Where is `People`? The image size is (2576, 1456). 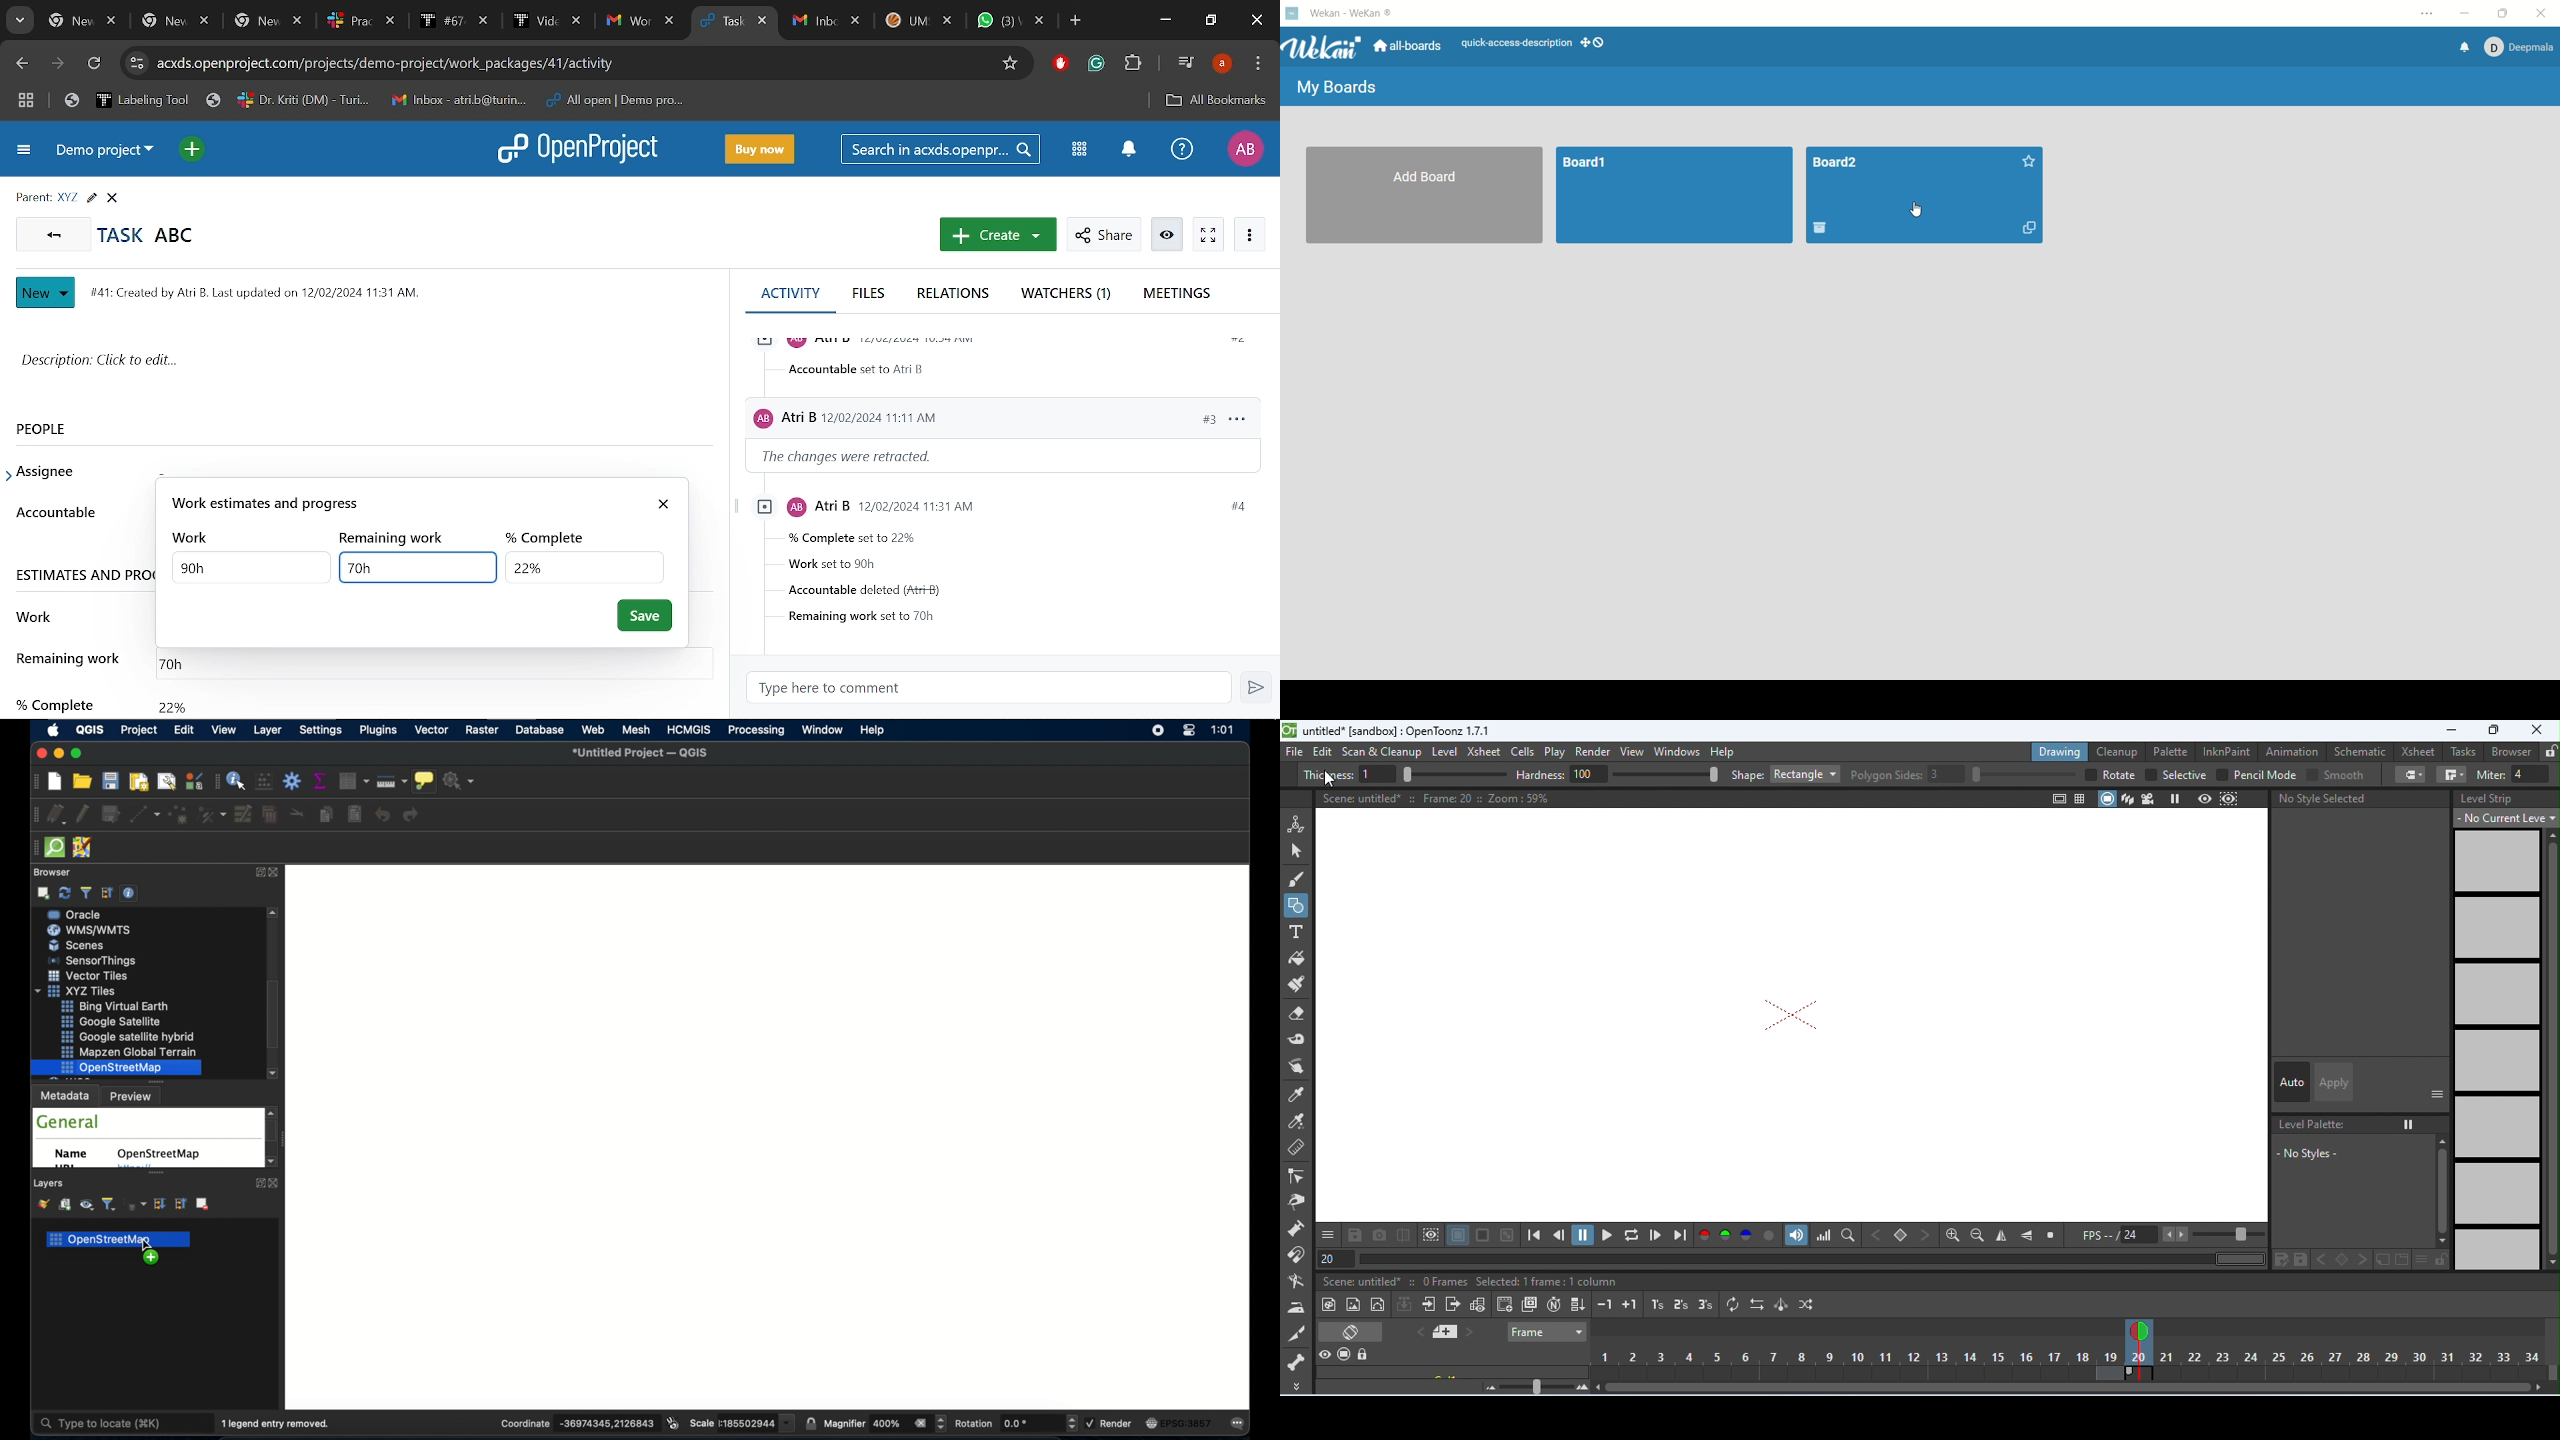
People is located at coordinates (63, 428).